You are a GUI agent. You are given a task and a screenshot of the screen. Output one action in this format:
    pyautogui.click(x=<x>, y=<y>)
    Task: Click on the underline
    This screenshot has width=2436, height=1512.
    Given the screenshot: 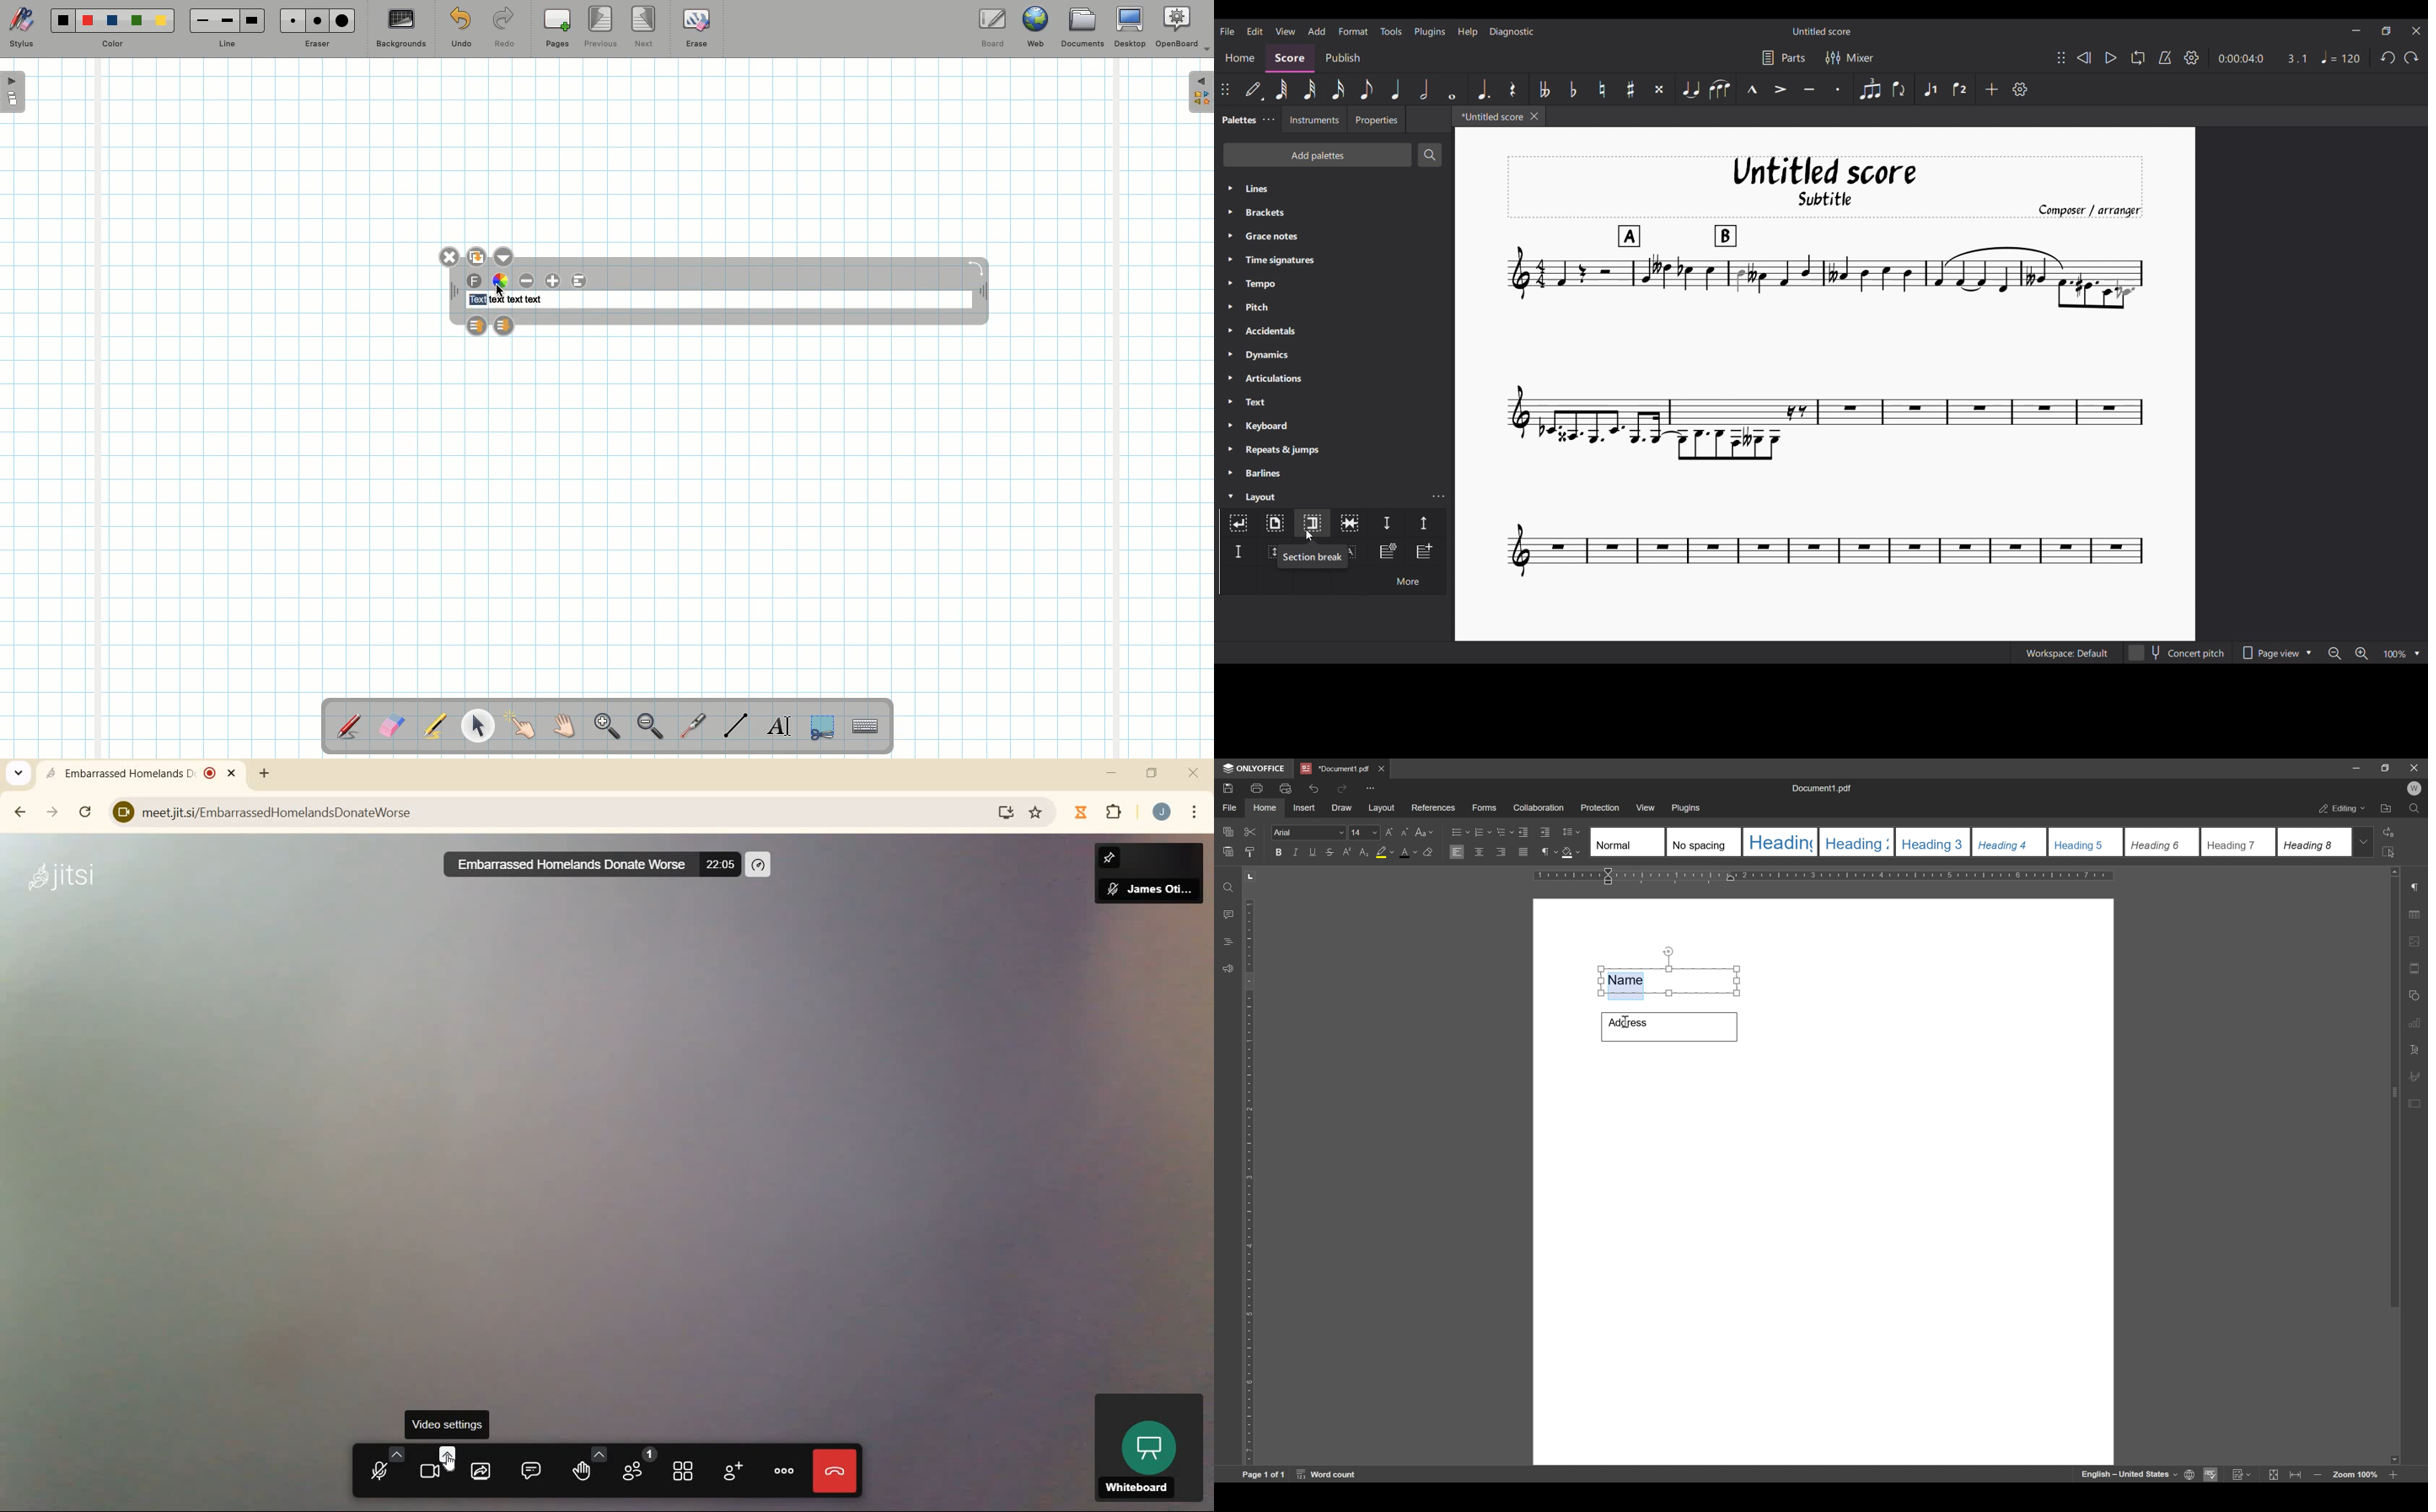 What is the action you would take?
    pyautogui.click(x=1312, y=851)
    